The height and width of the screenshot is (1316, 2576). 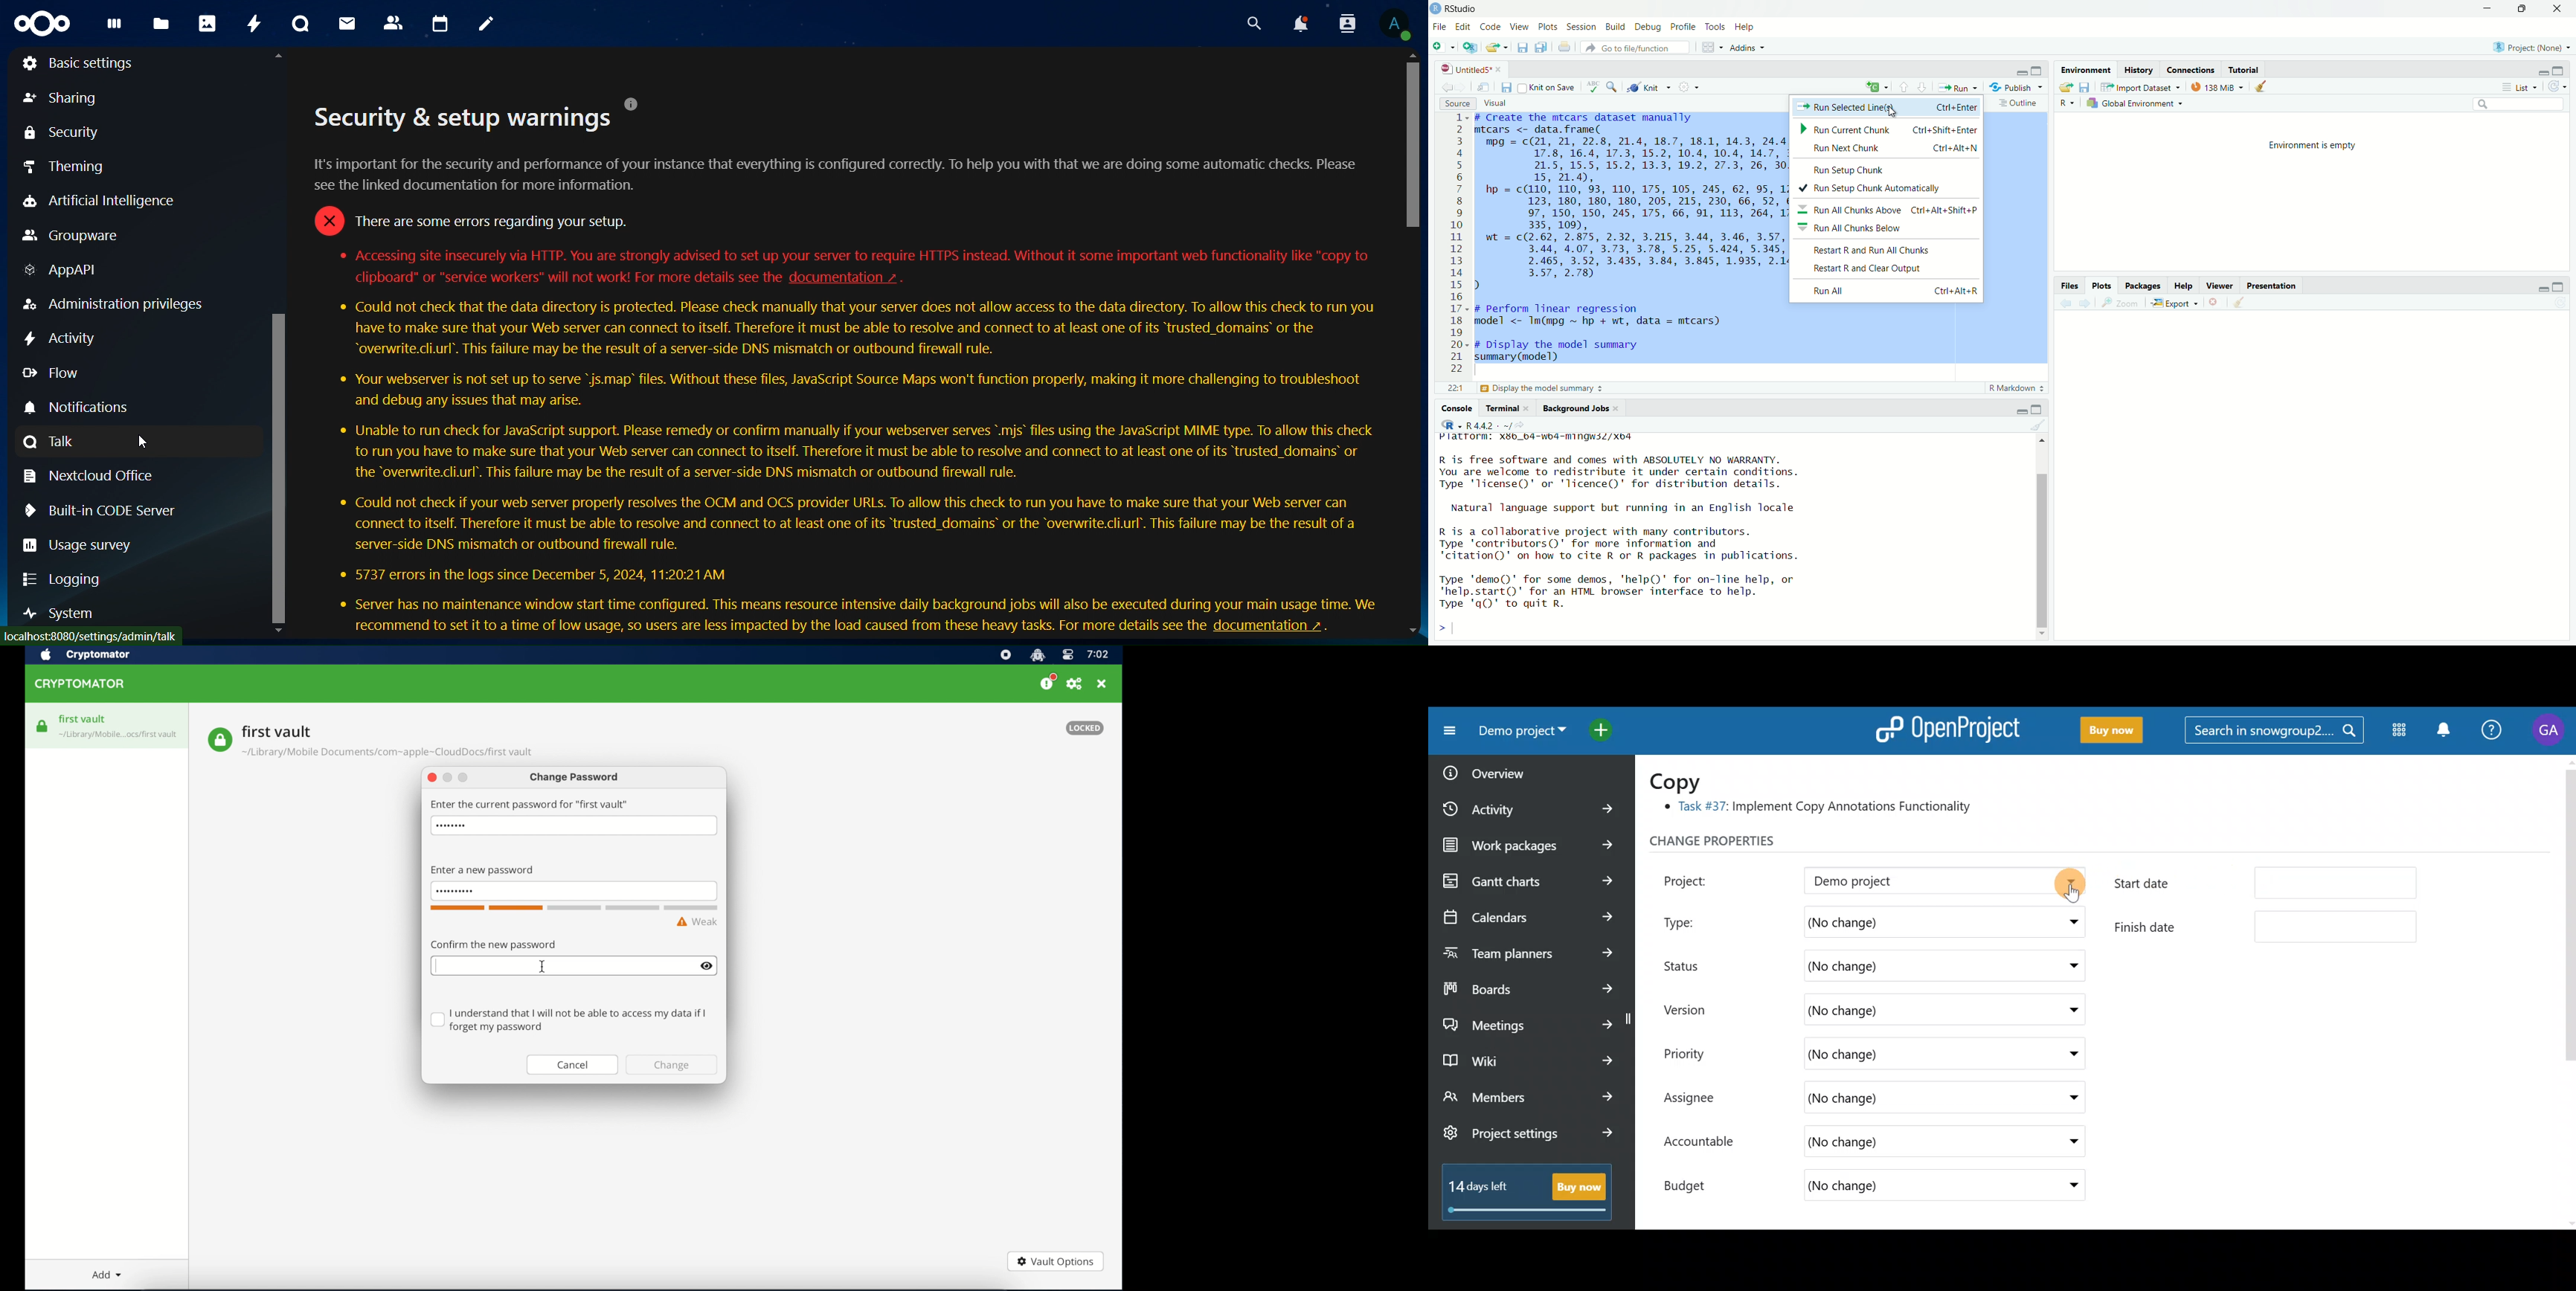 I want to click on Environment is empty, so click(x=2314, y=145).